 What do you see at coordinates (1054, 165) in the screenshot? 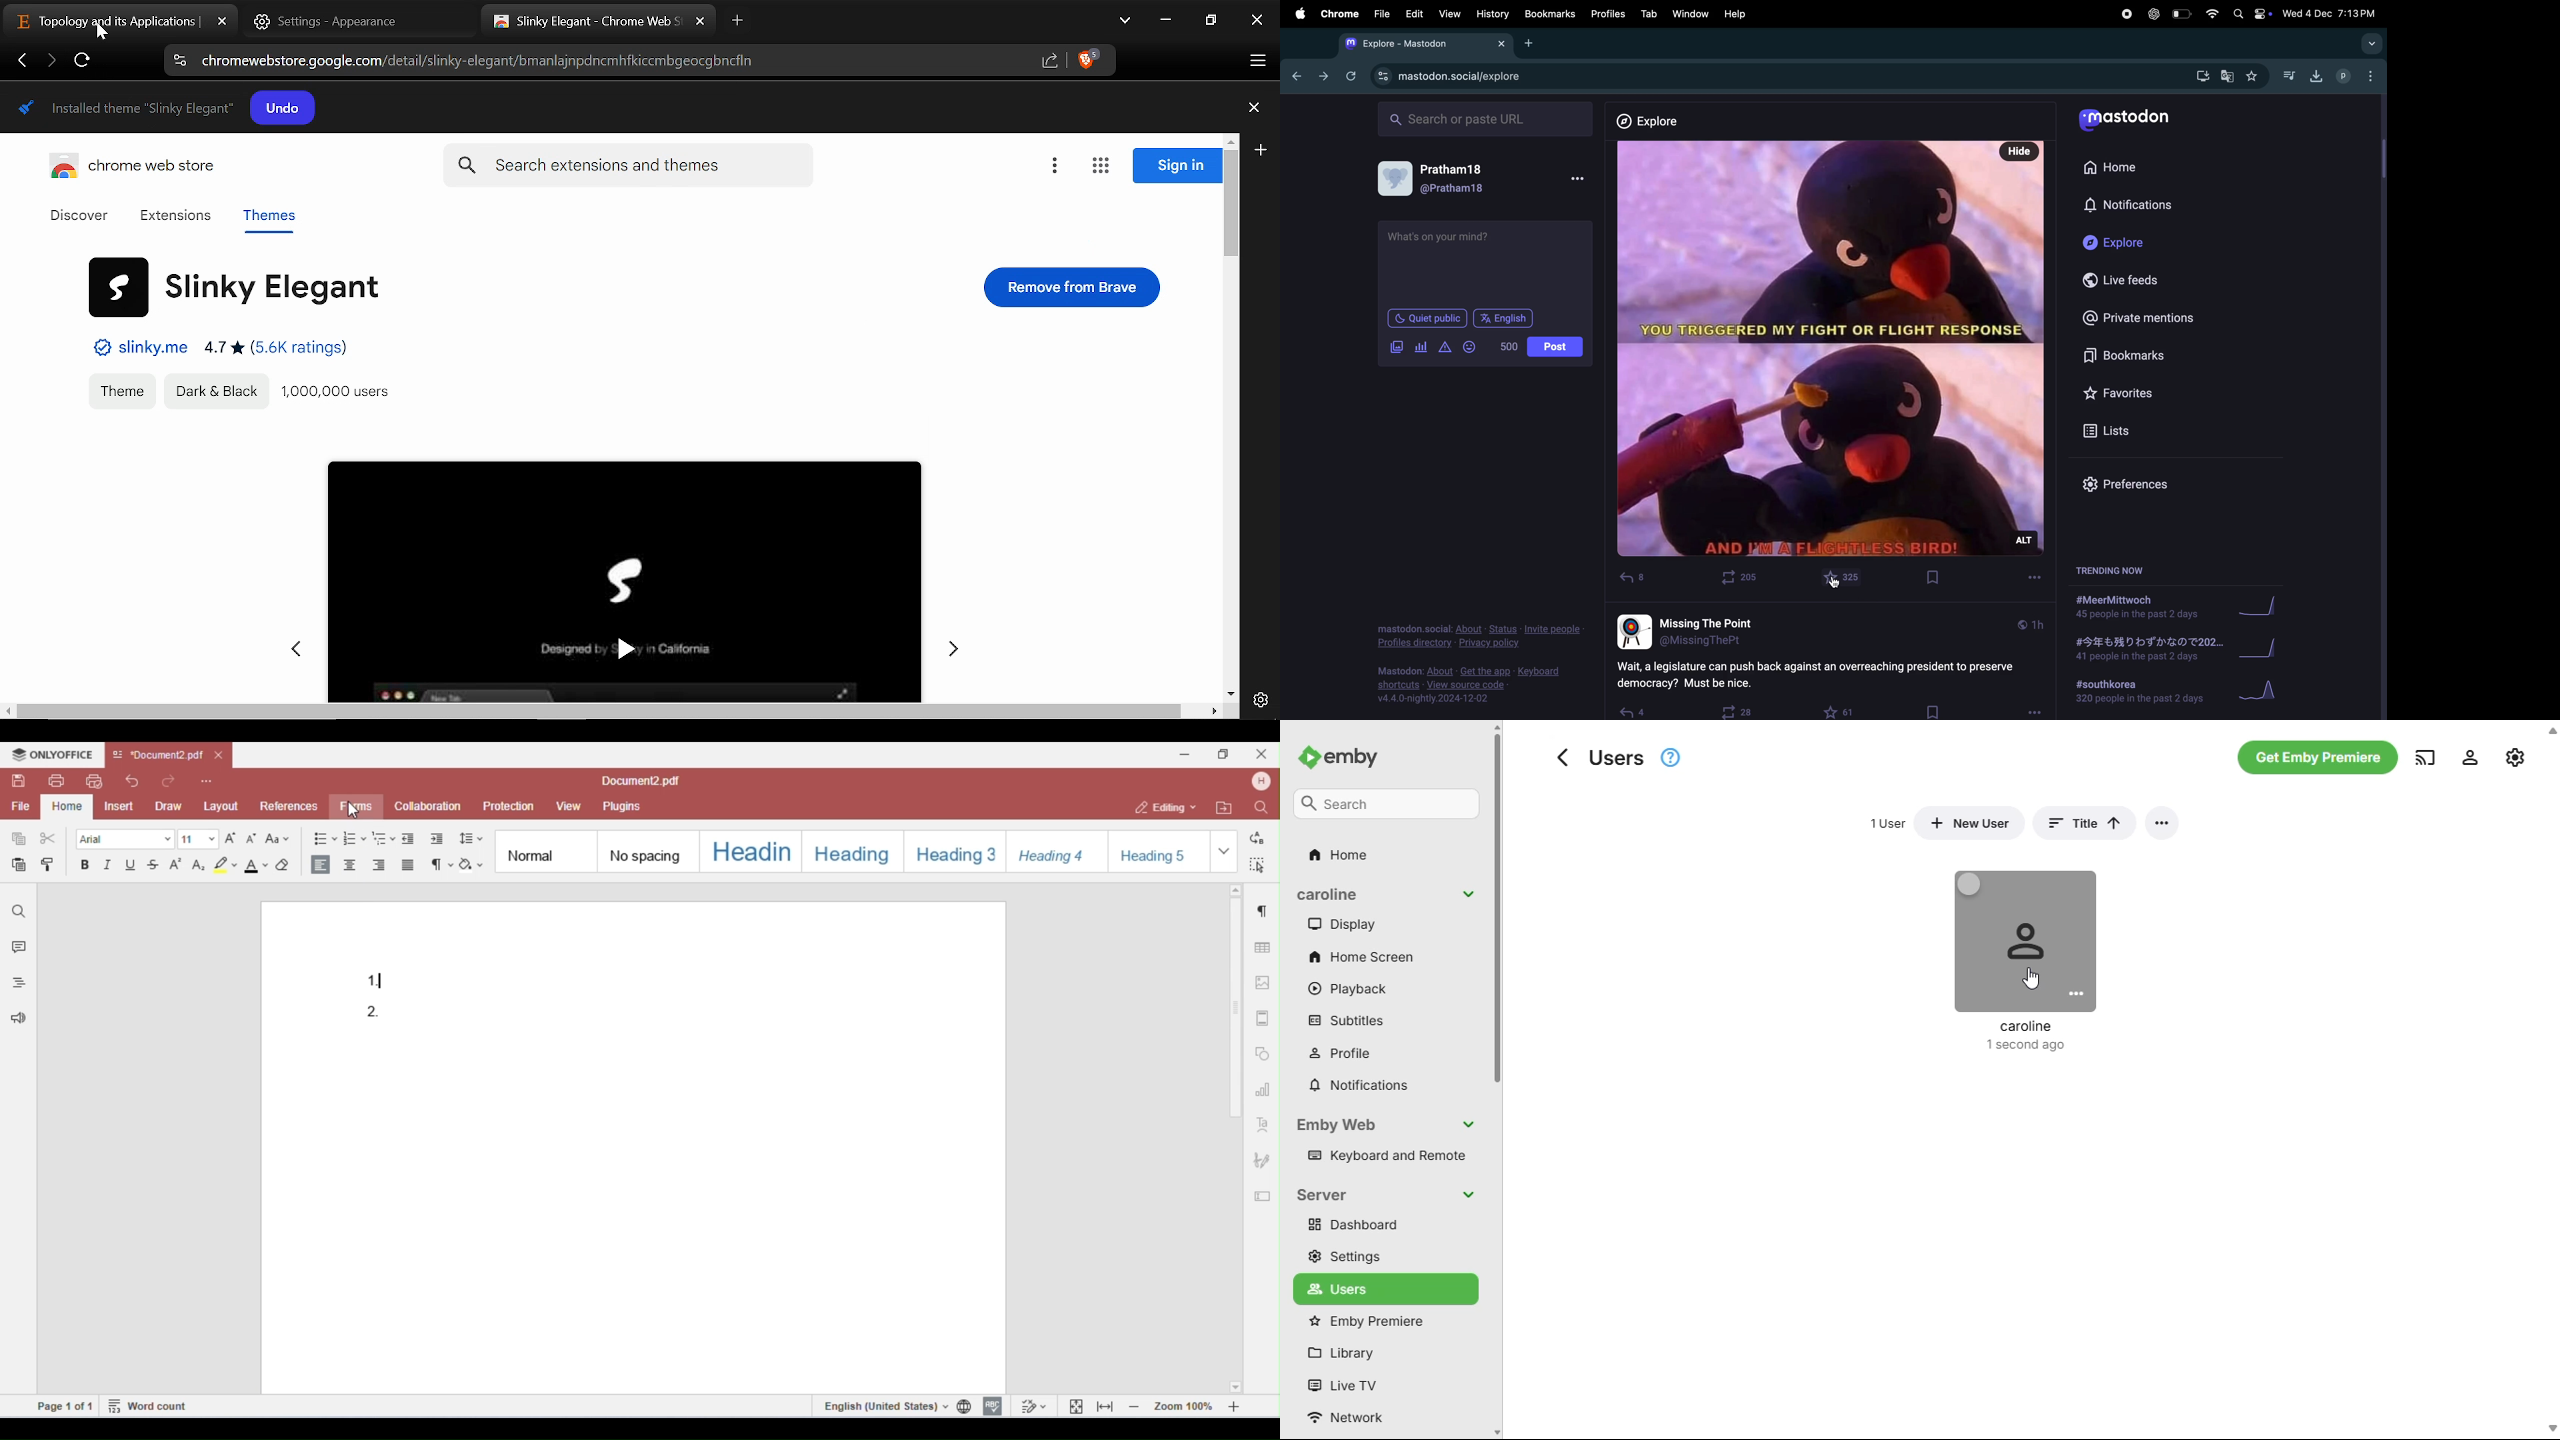
I see `Options` at bounding box center [1054, 165].